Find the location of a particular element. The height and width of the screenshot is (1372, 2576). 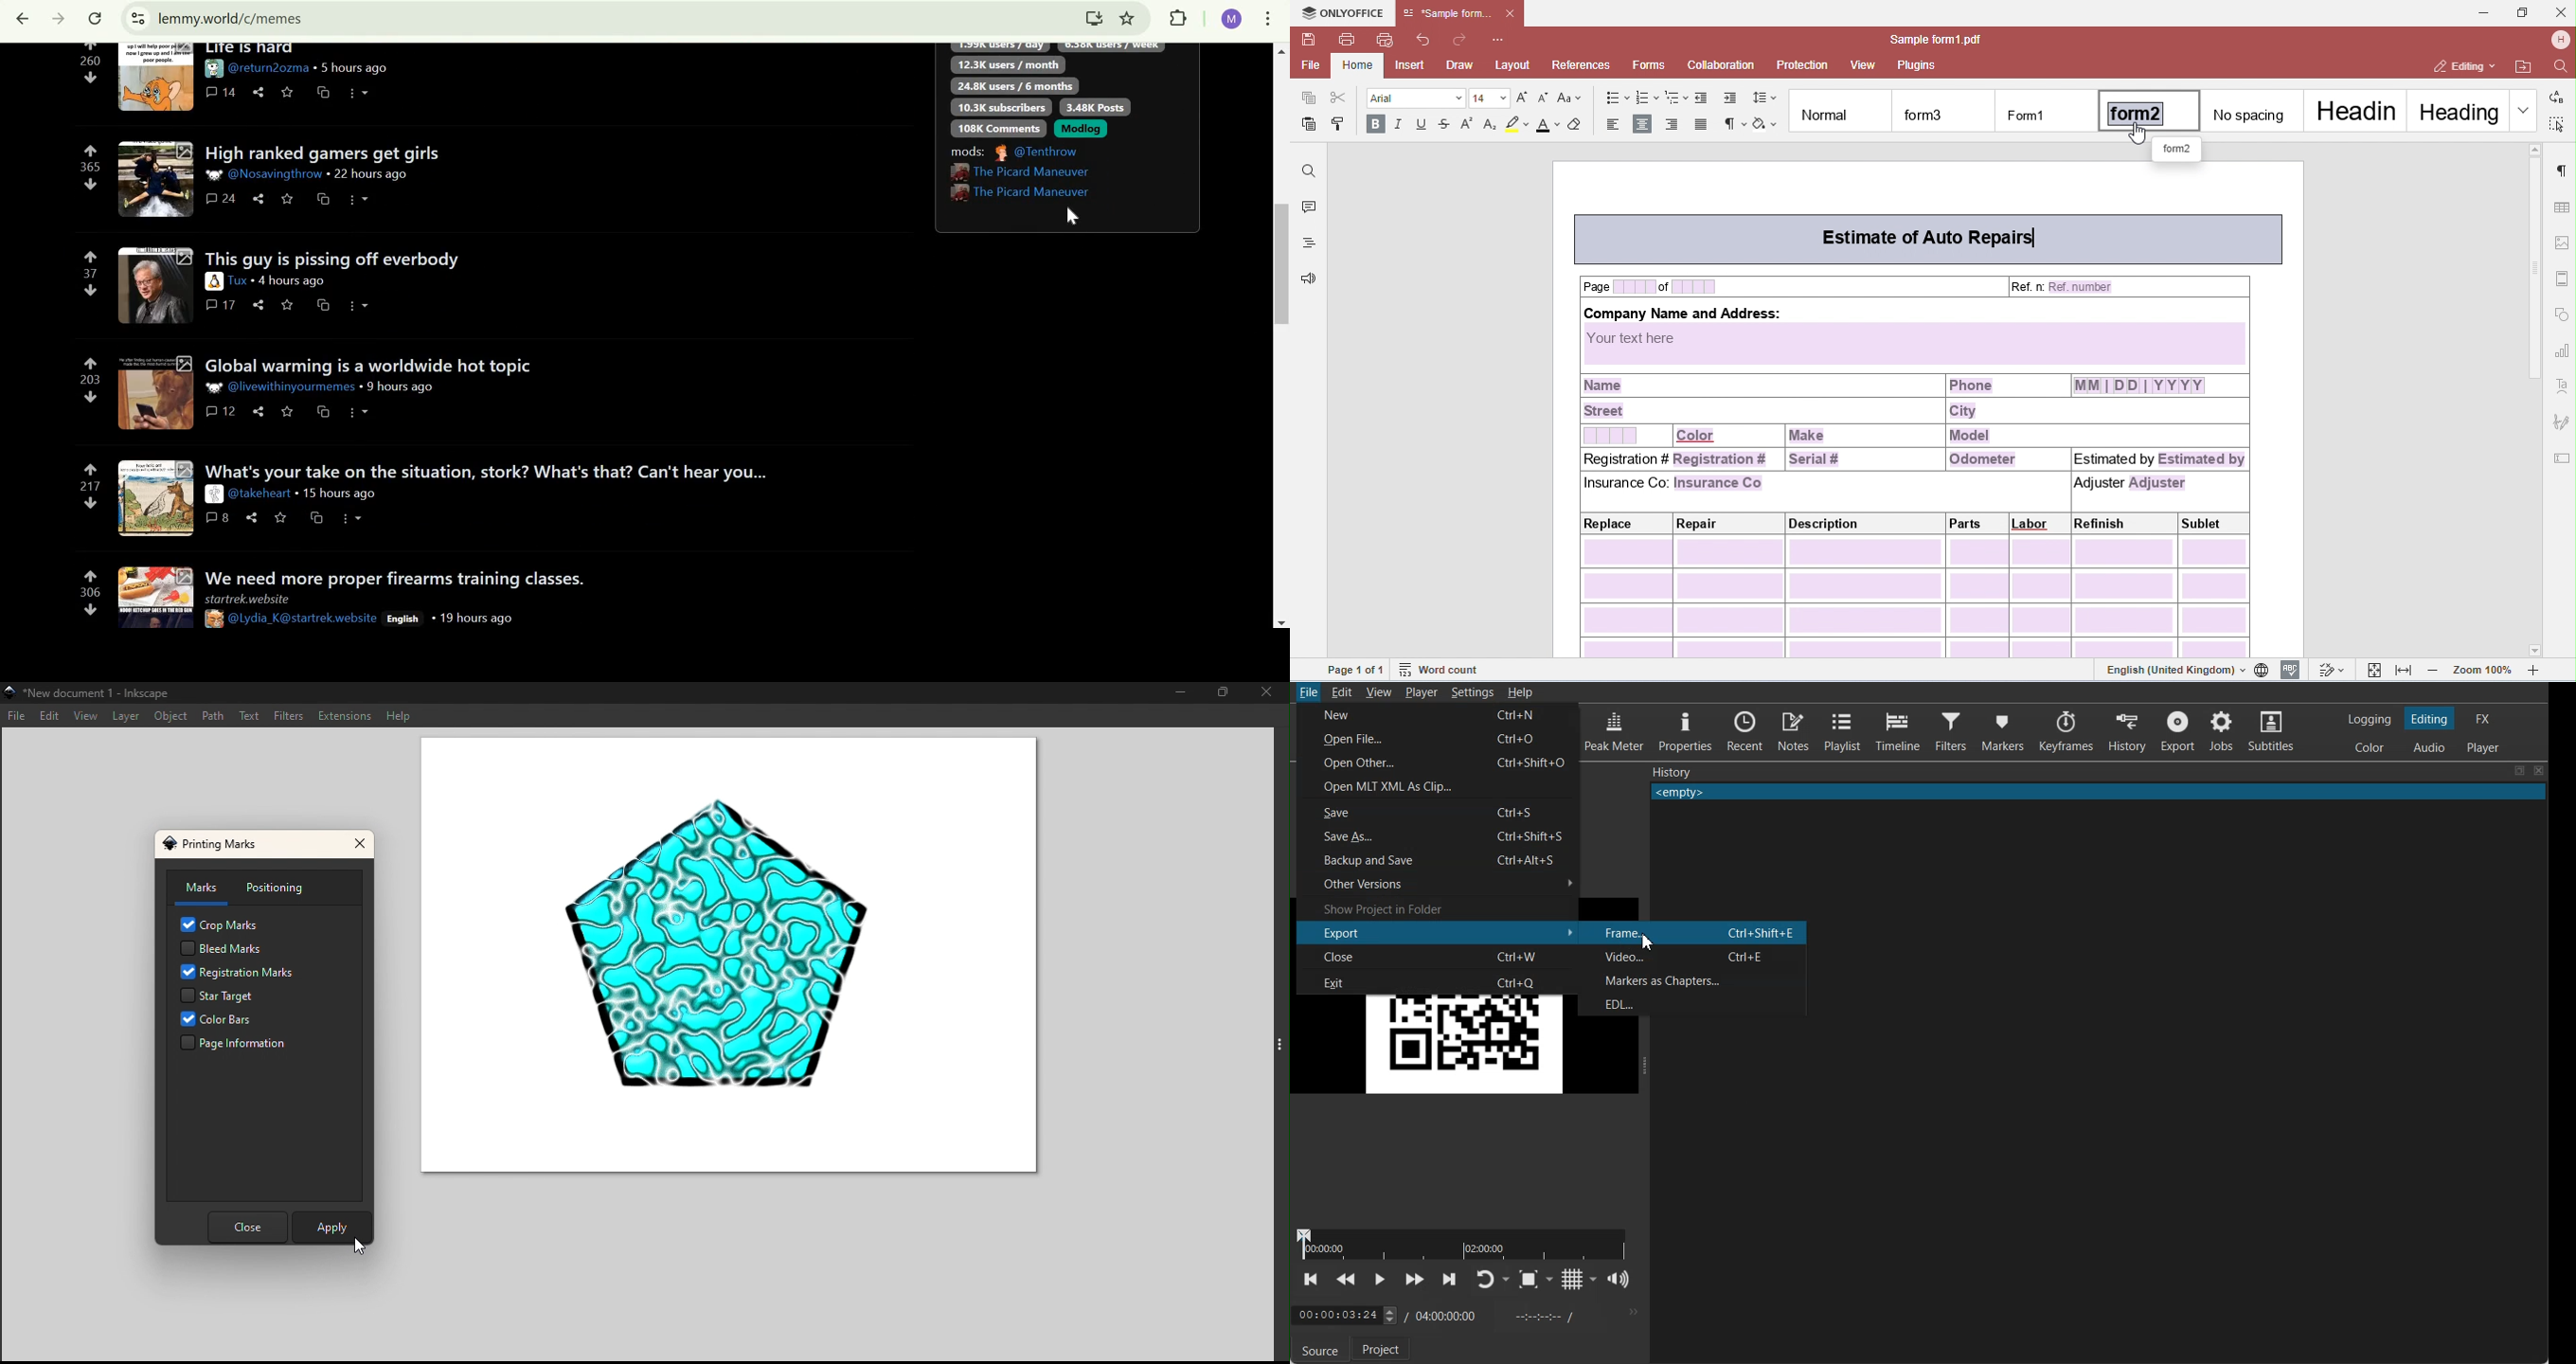

save is located at coordinates (288, 90).